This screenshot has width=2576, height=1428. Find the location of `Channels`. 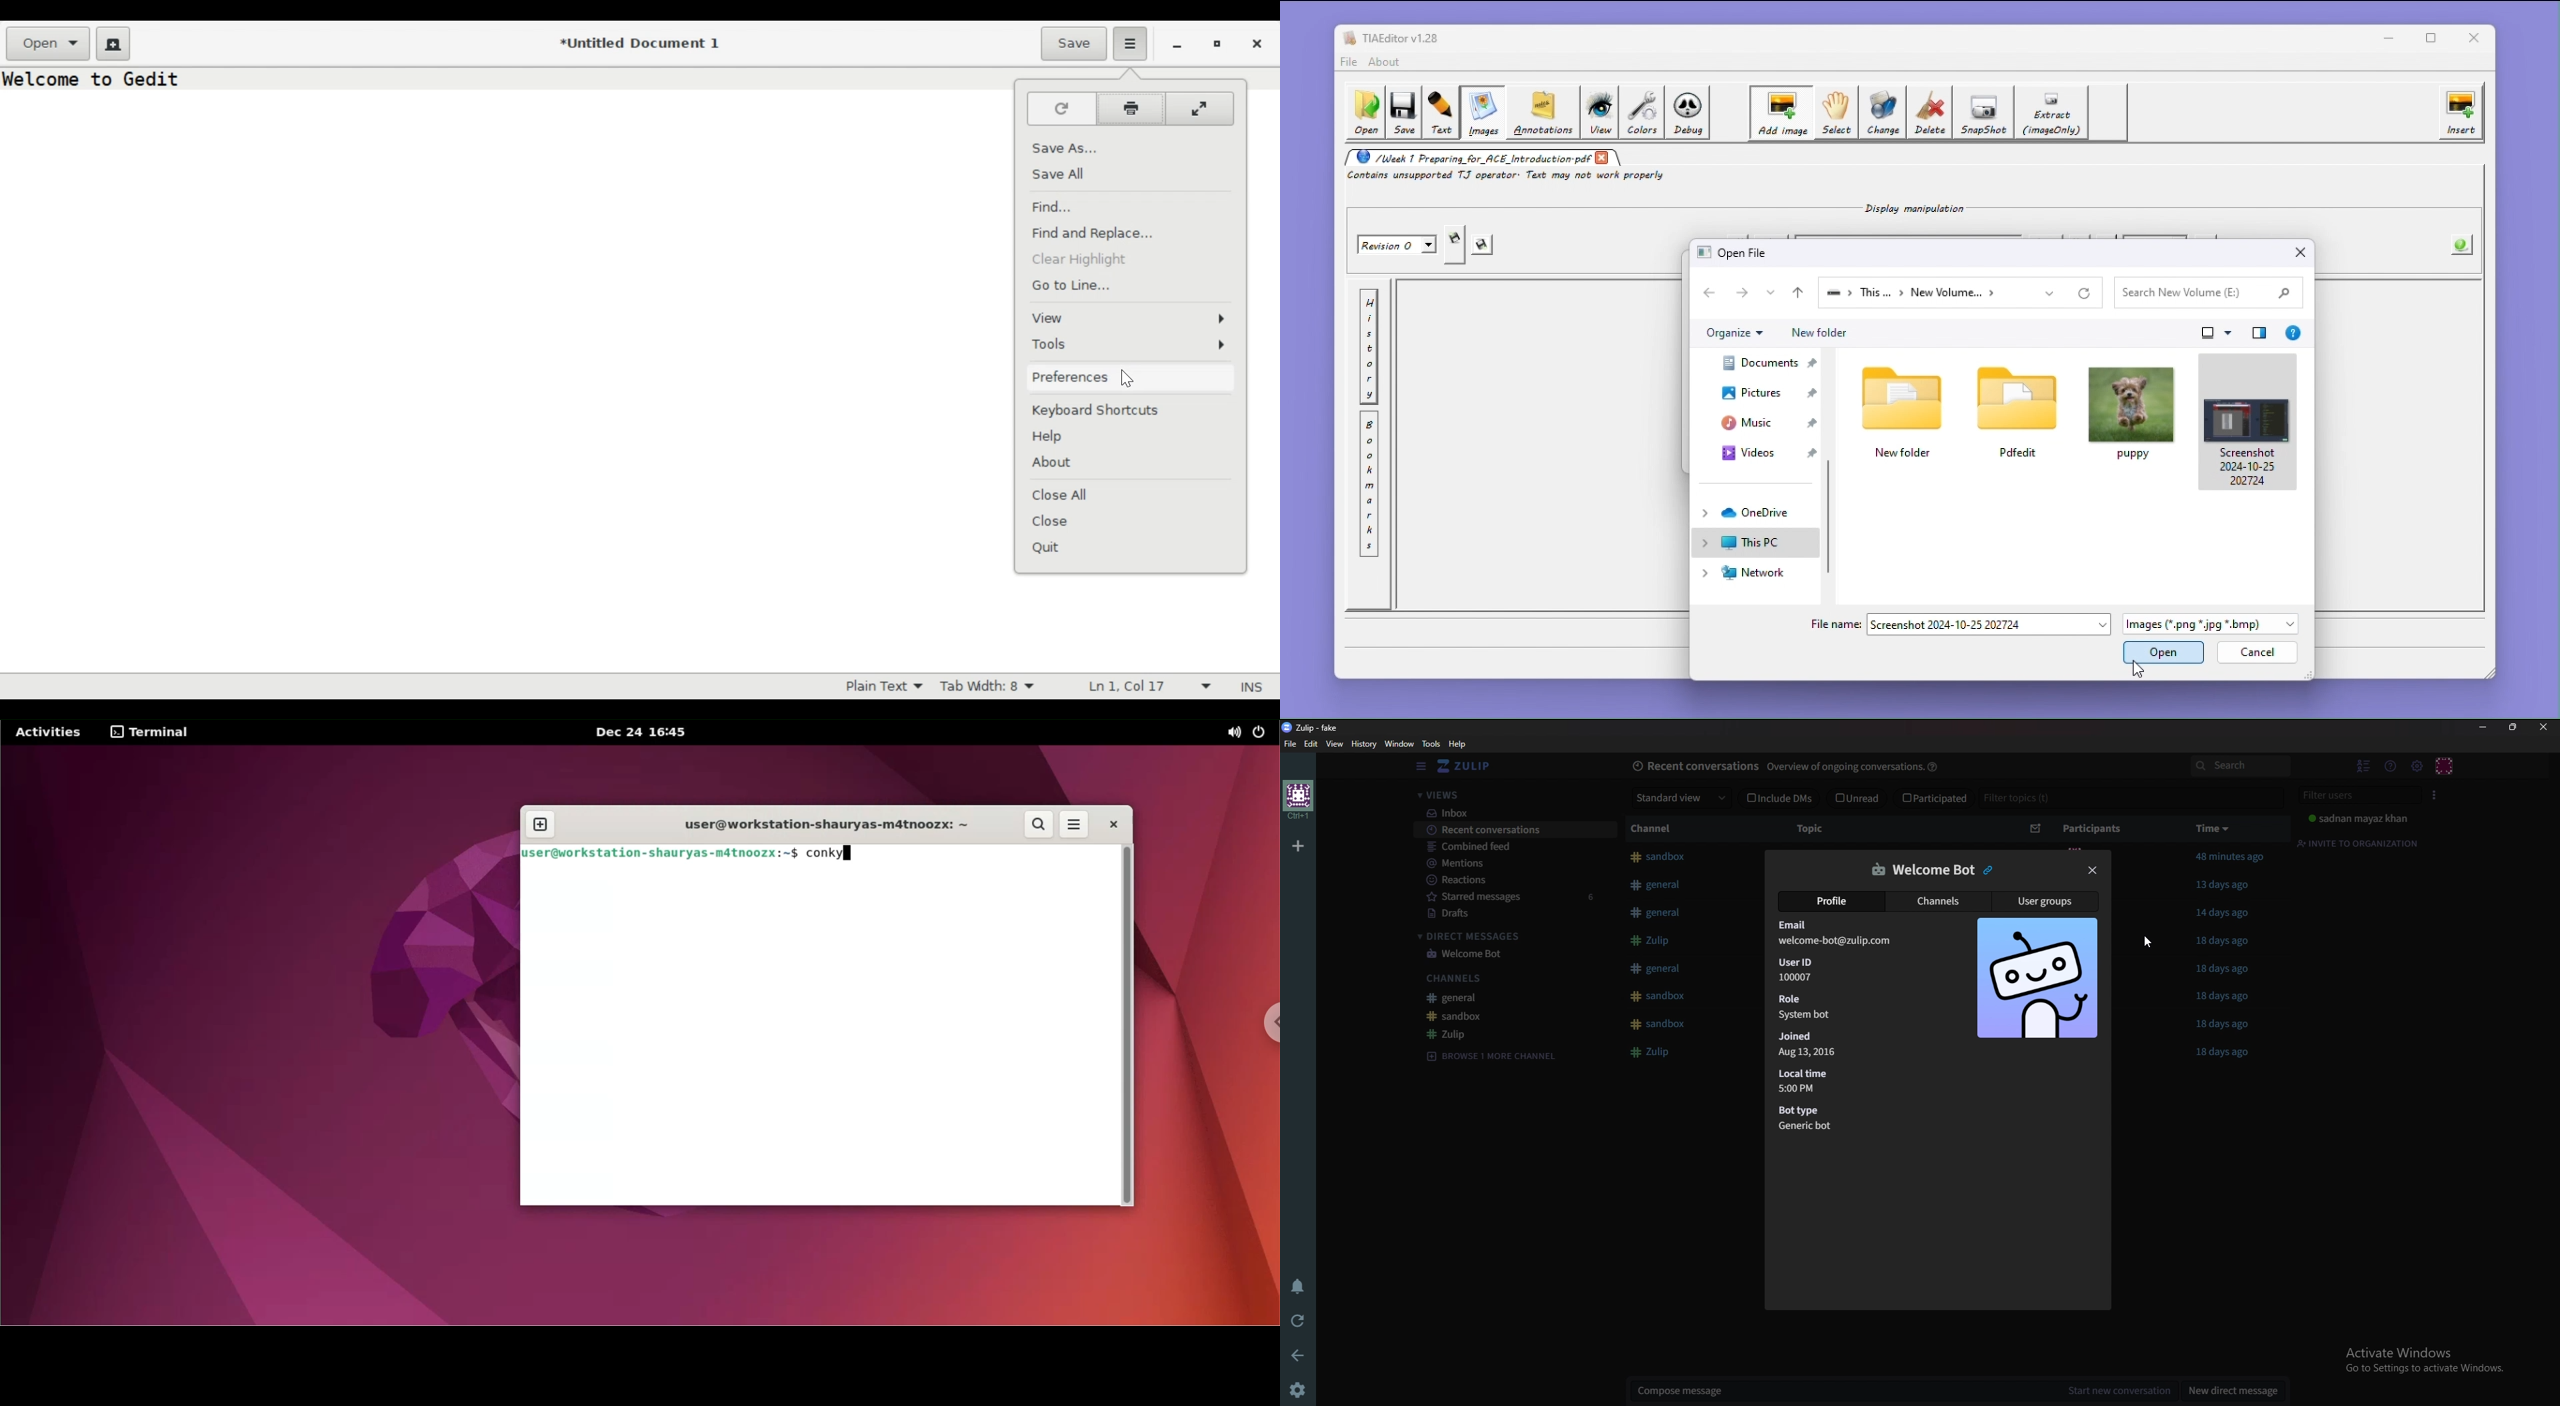

Channels is located at coordinates (1513, 979).